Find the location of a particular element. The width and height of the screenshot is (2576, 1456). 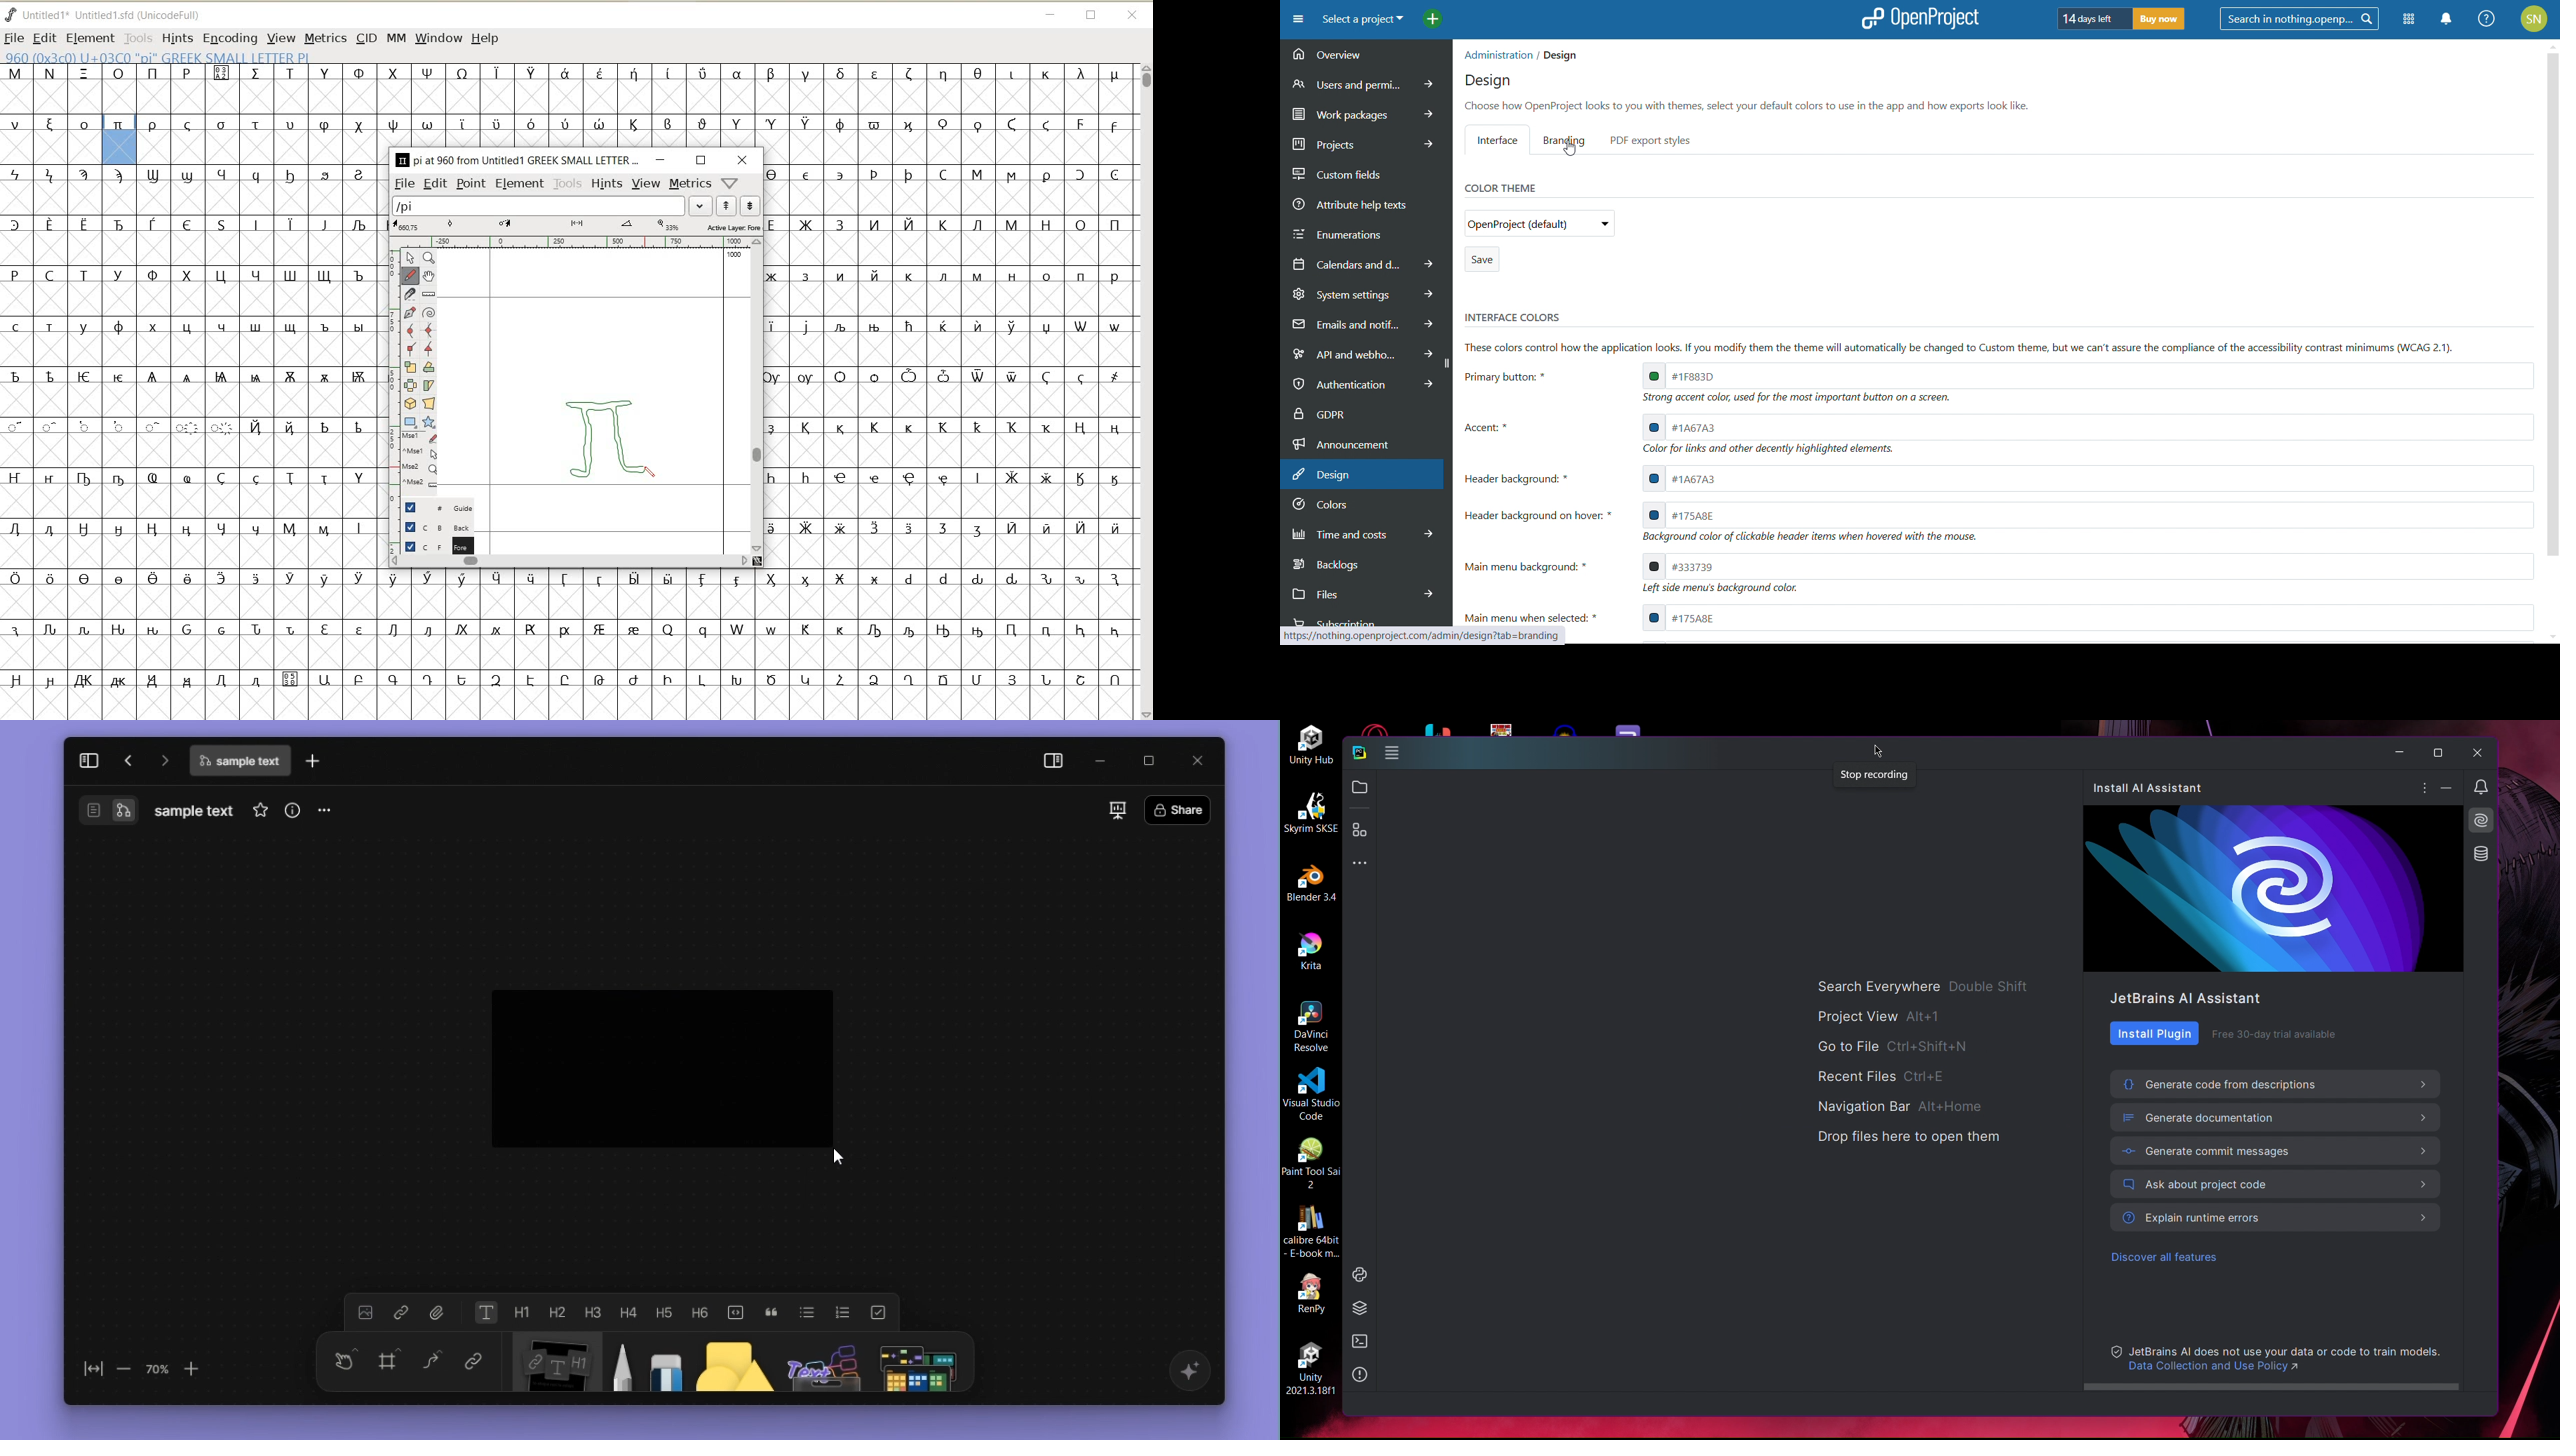

Free 30 day trial available is located at coordinates (2274, 1033).